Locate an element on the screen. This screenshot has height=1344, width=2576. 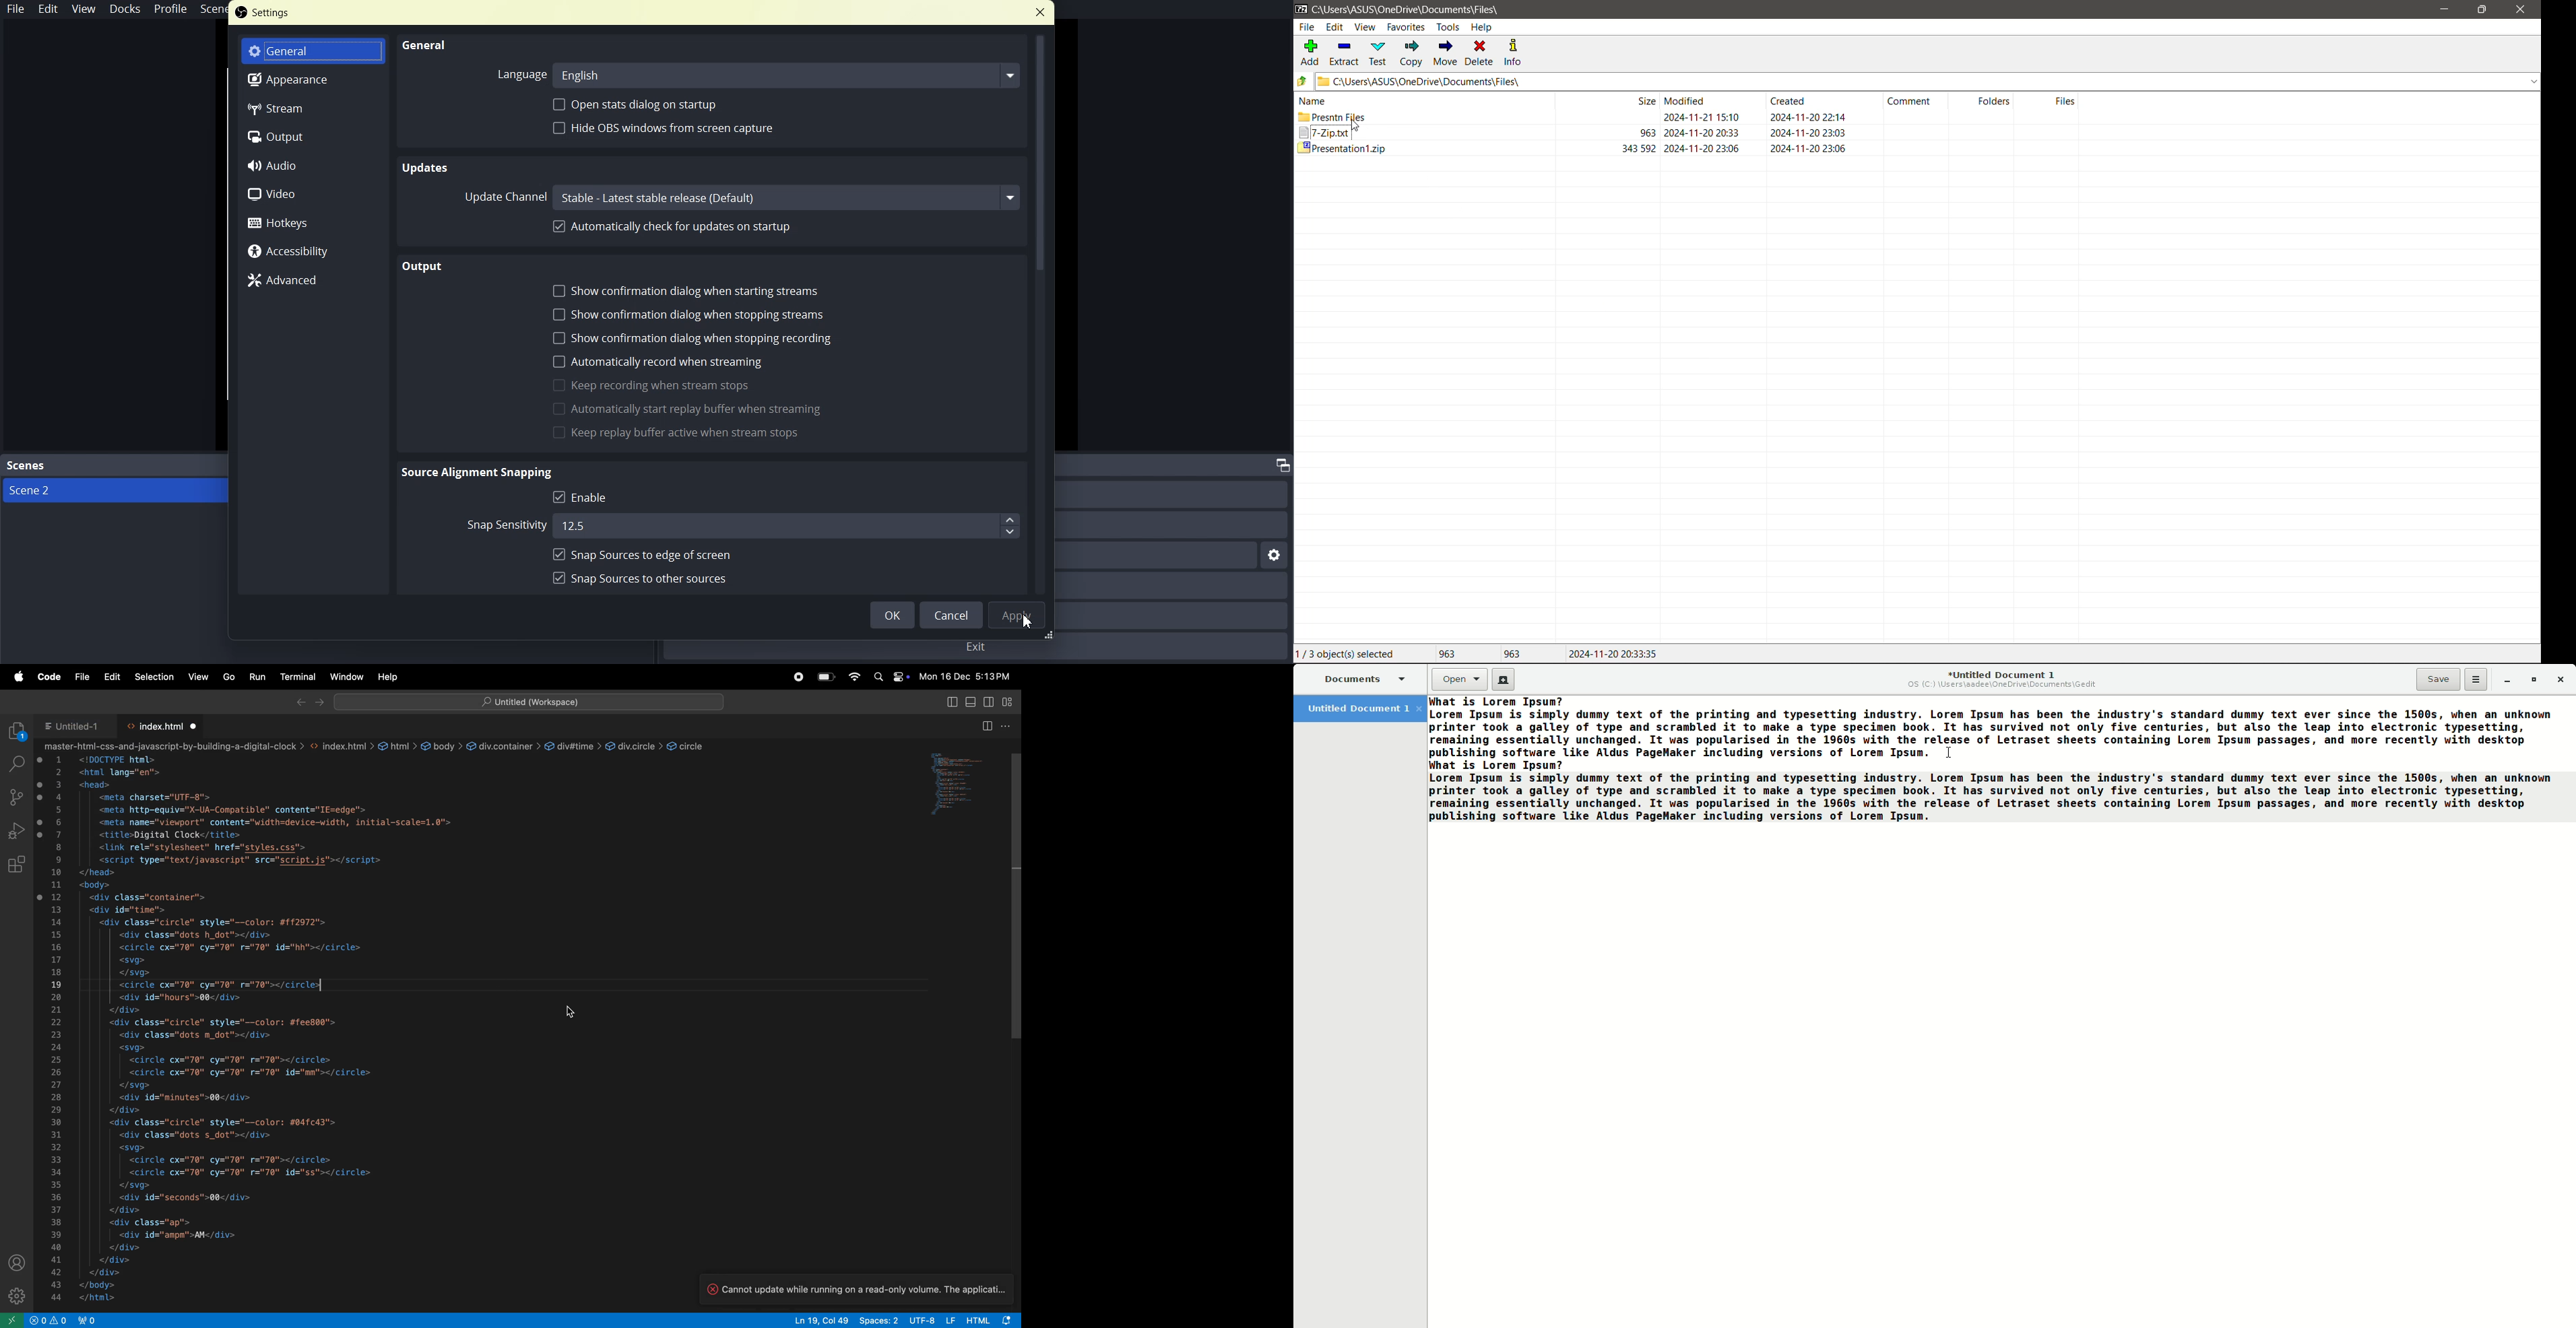
Move is located at coordinates (1447, 53).